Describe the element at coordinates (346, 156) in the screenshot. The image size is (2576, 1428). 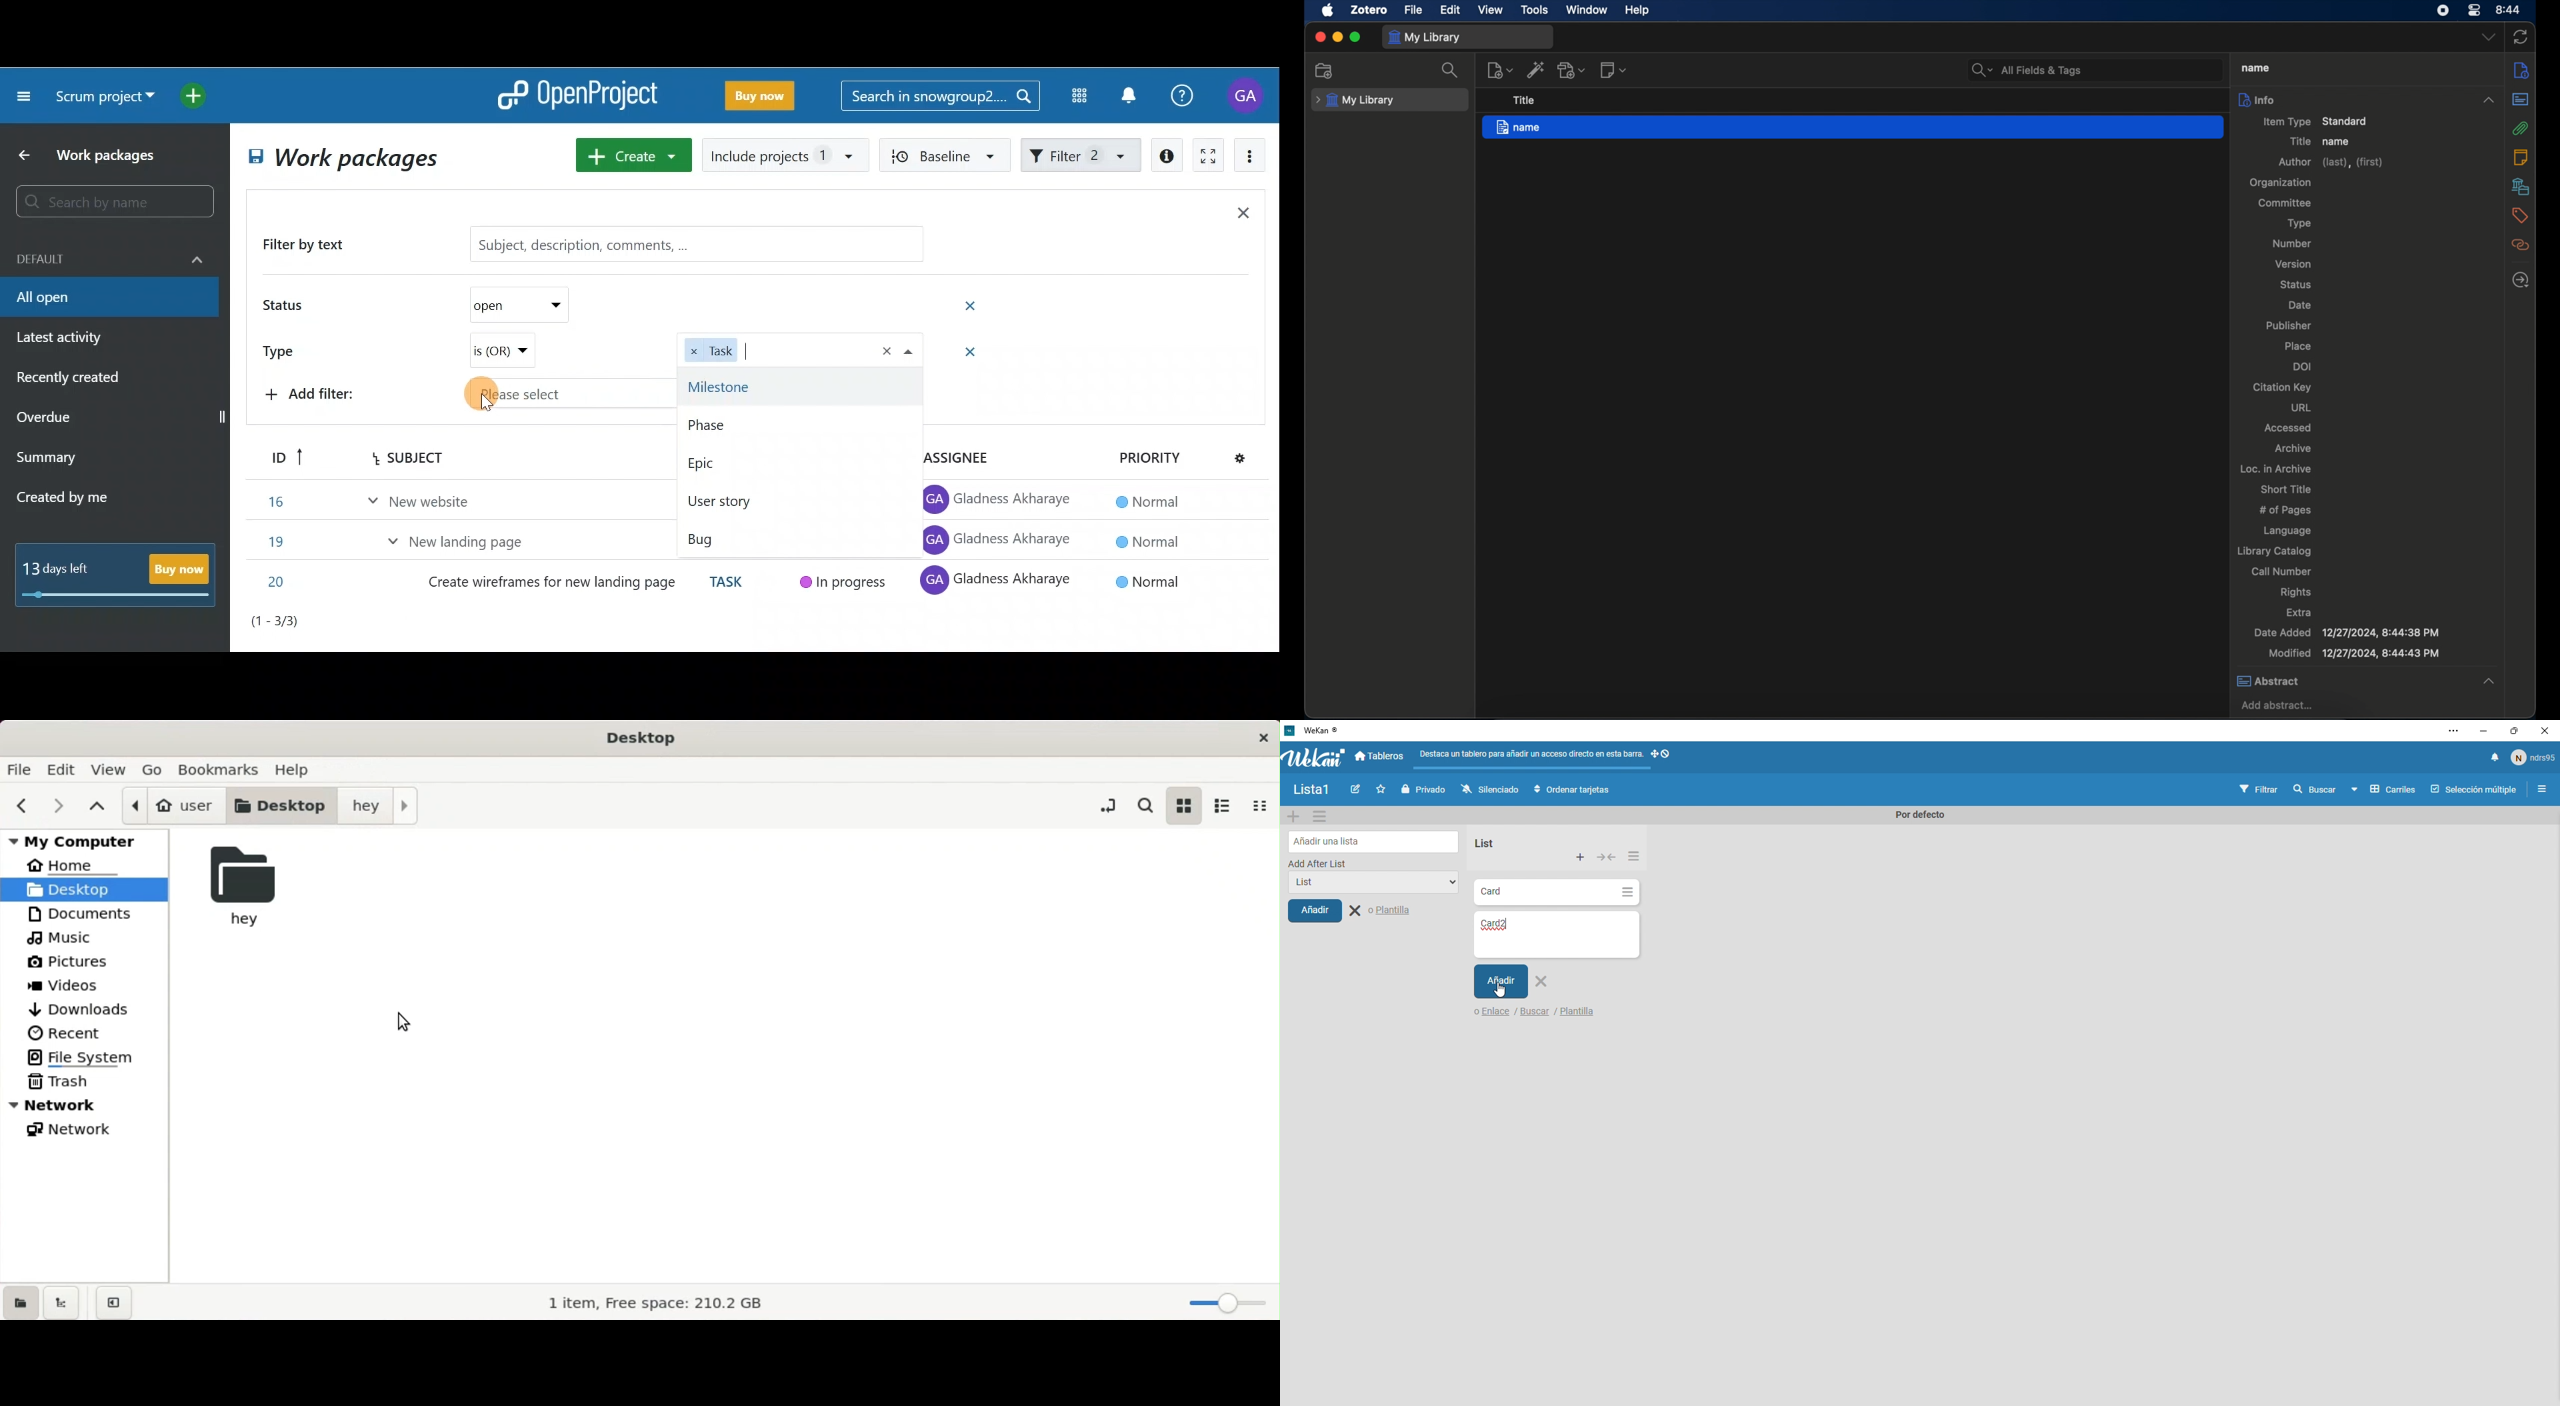
I see `All open` at that location.